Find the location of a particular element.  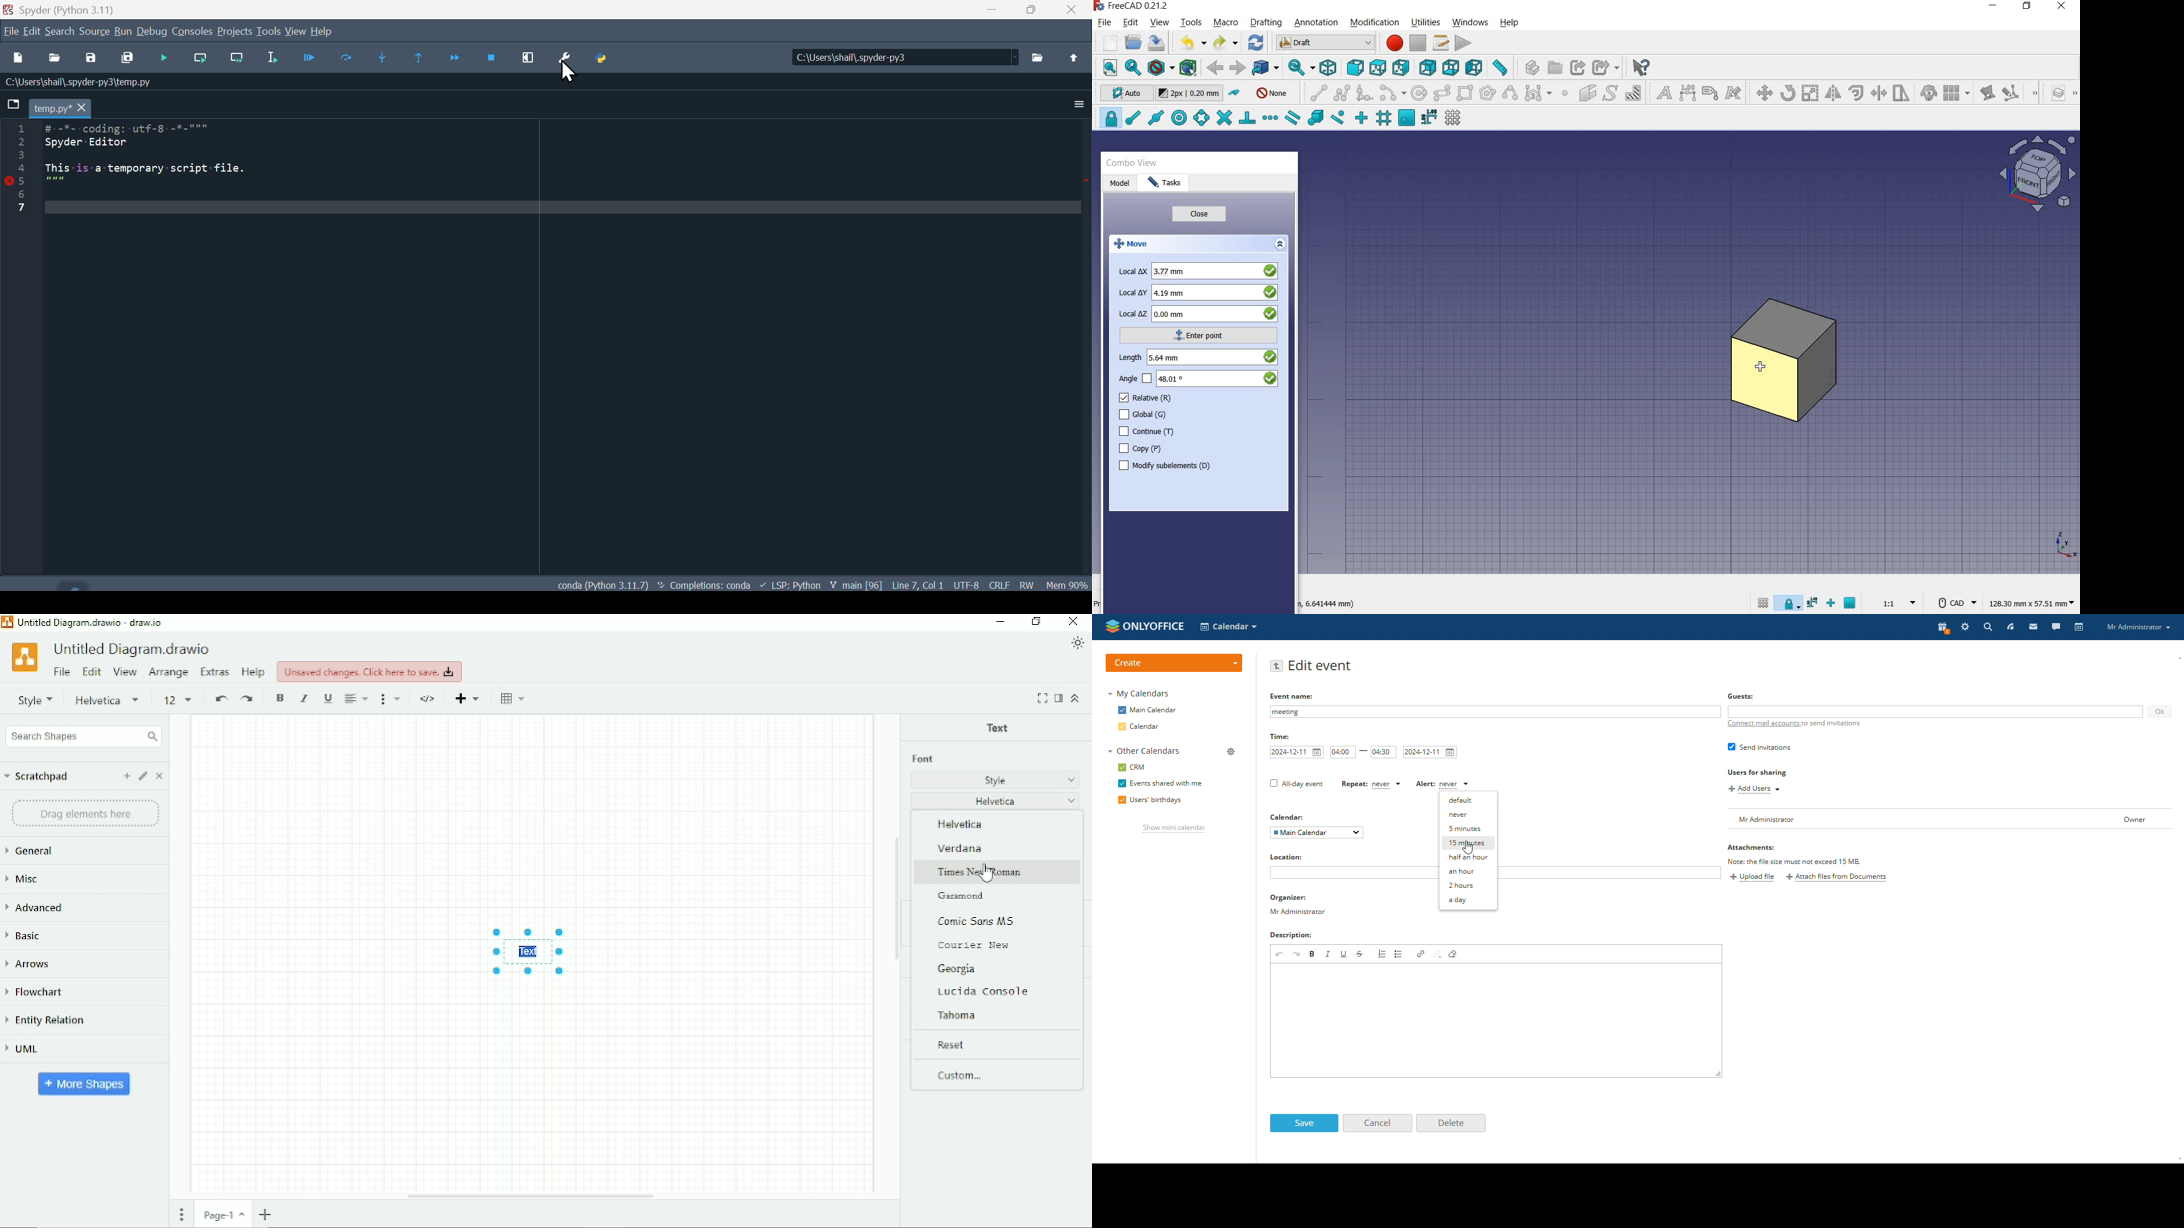

calendar is located at coordinates (2079, 627).